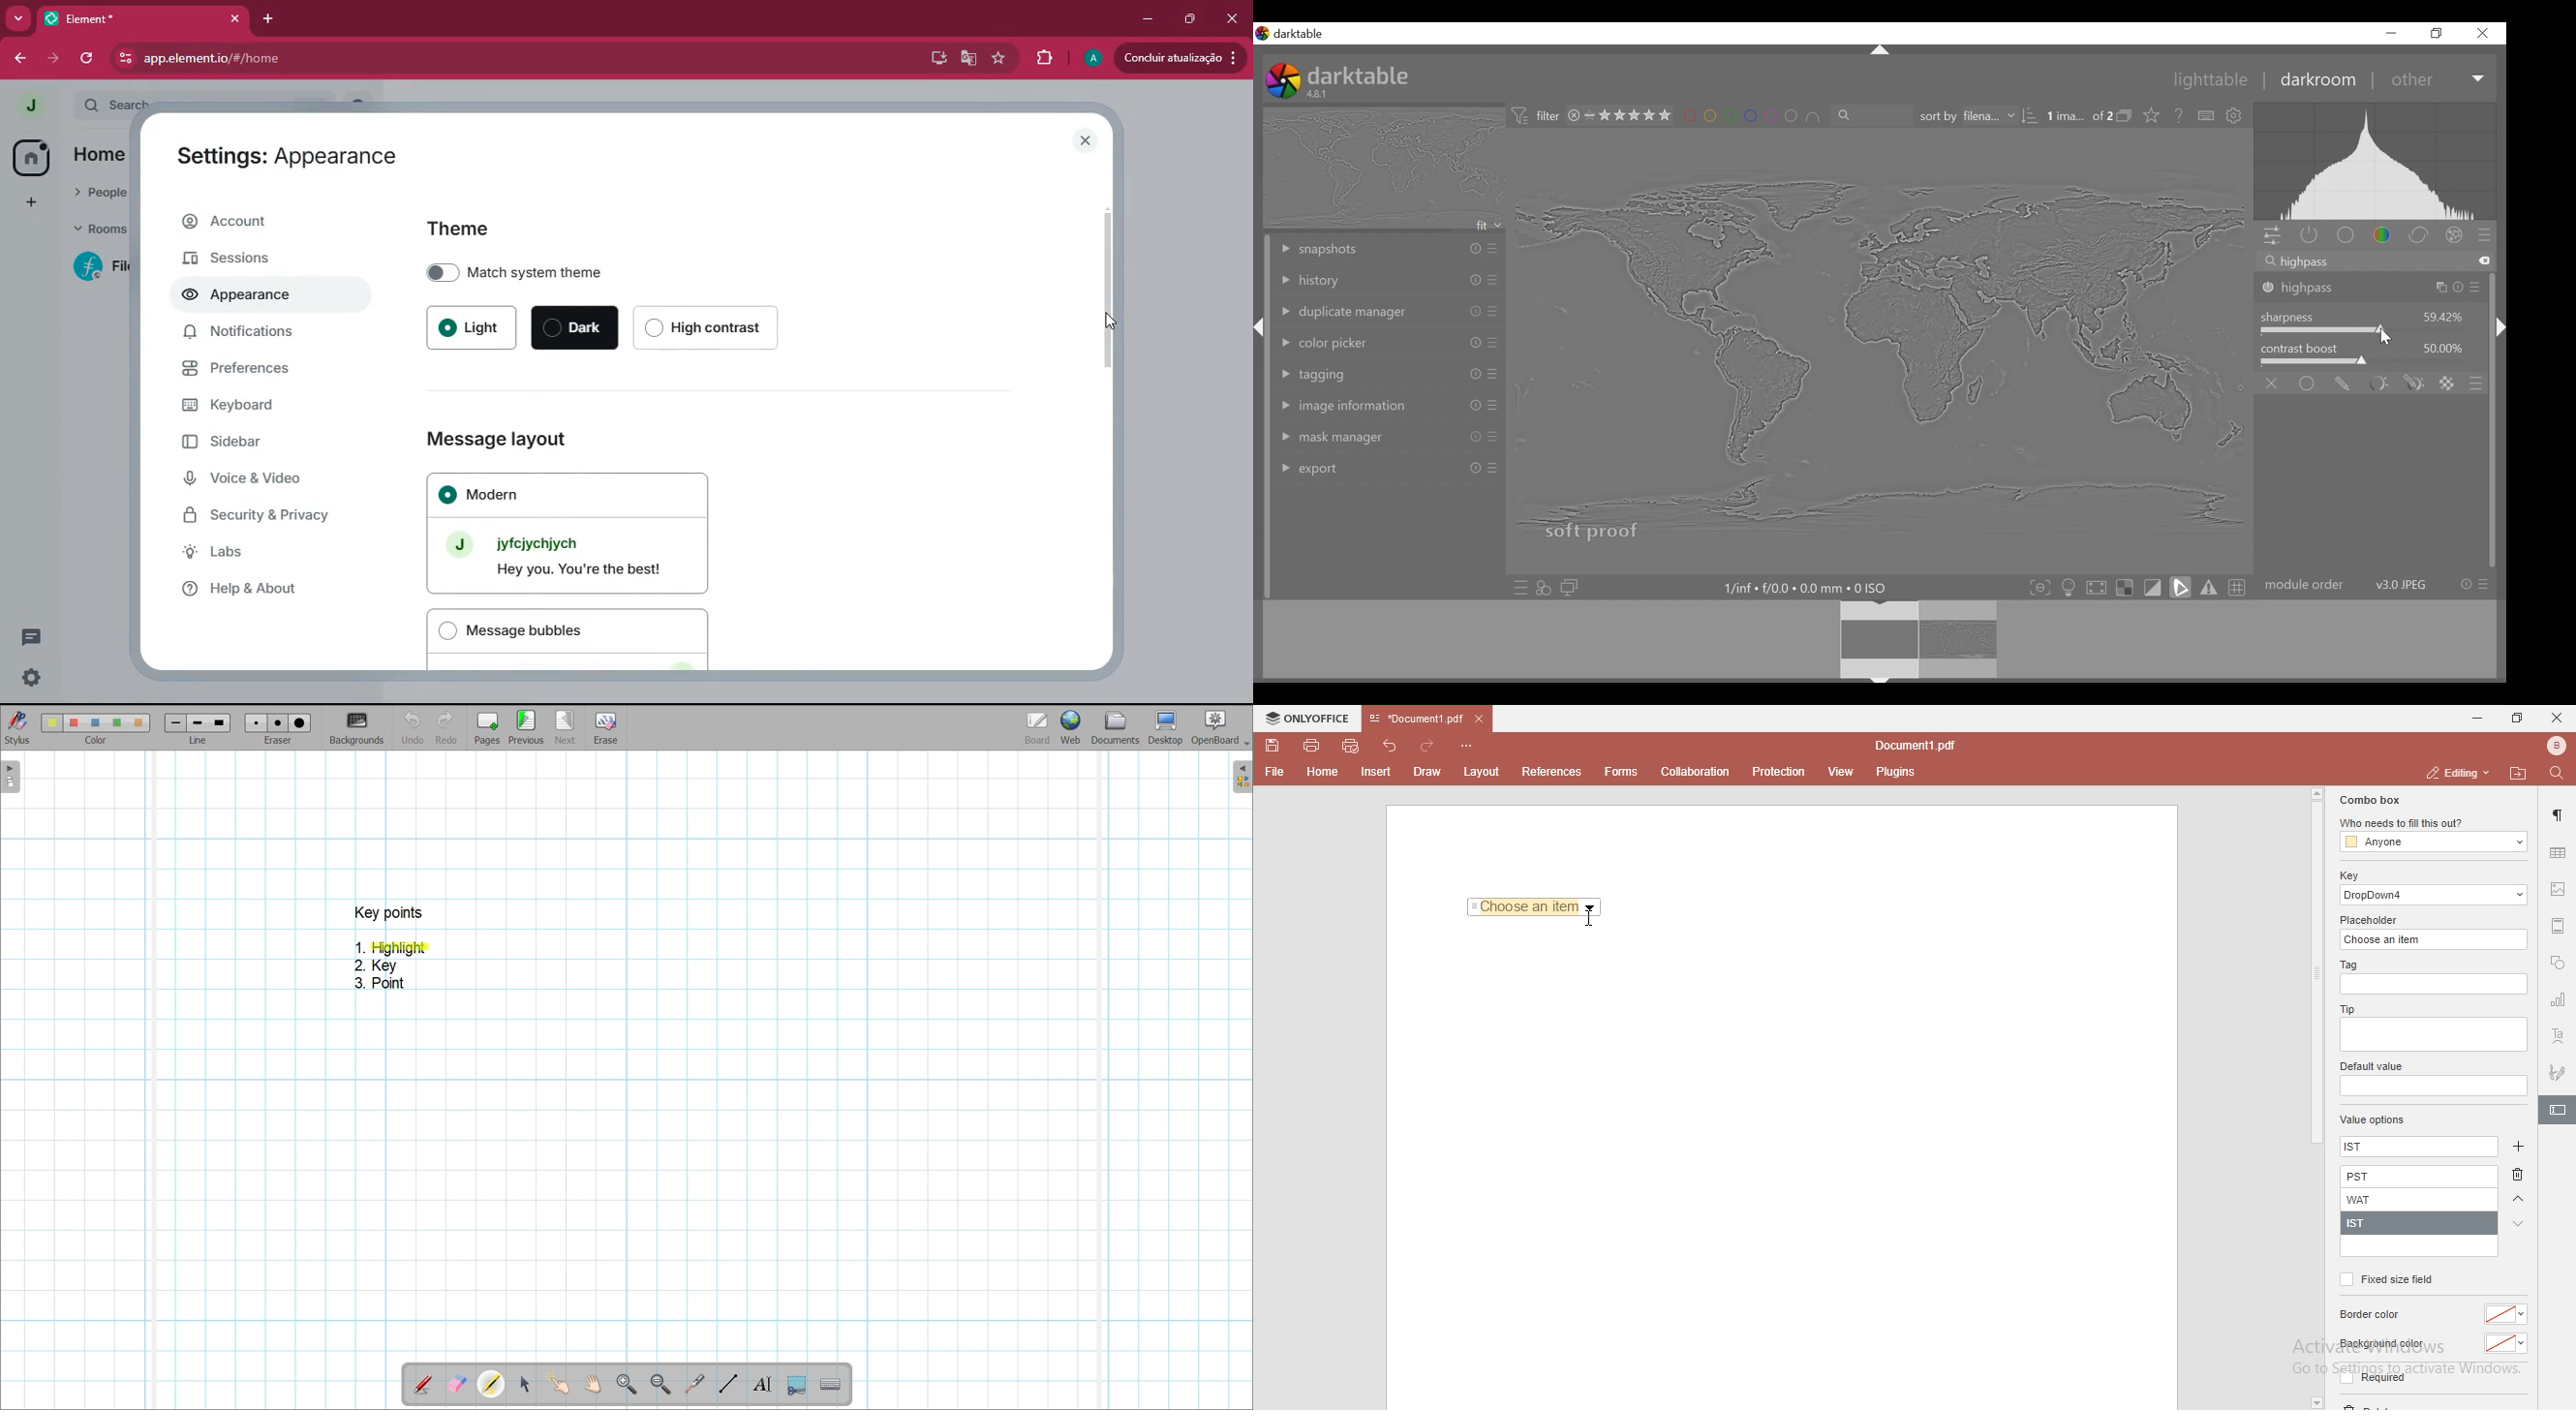  What do you see at coordinates (2506, 1344) in the screenshot?
I see `color dropdown` at bounding box center [2506, 1344].